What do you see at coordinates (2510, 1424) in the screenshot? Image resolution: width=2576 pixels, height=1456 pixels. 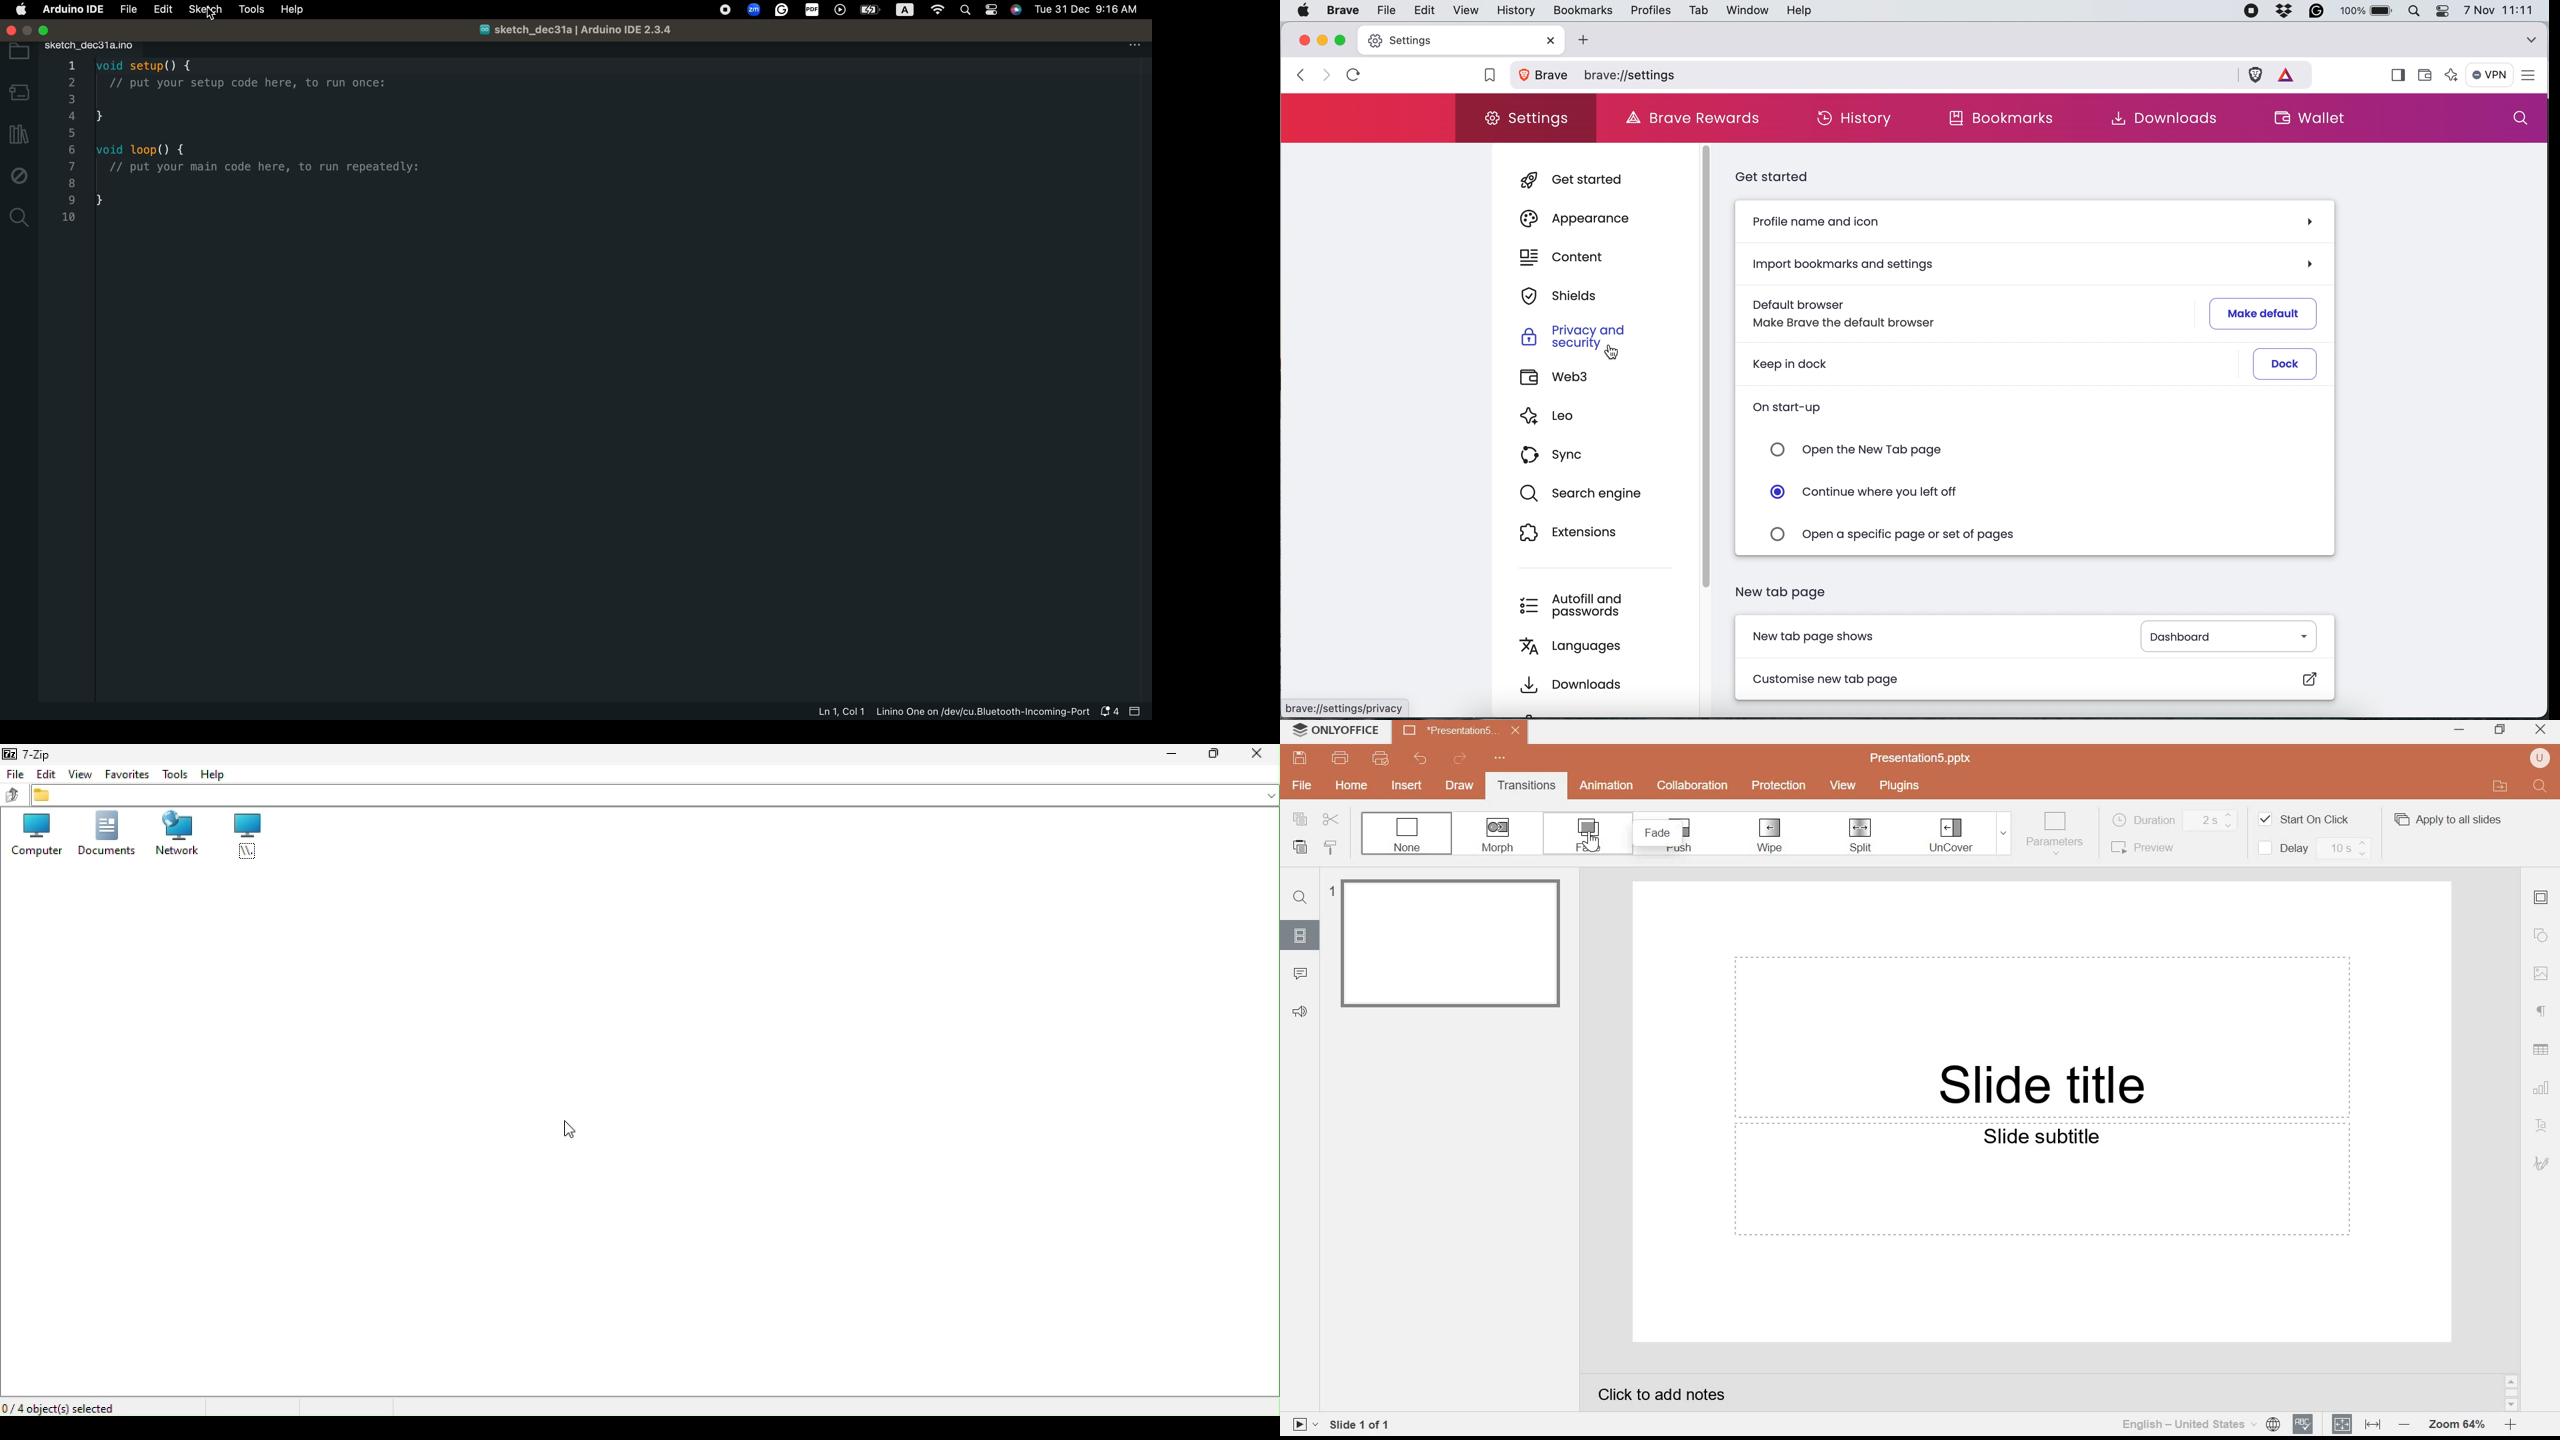 I see `zoom in` at bounding box center [2510, 1424].